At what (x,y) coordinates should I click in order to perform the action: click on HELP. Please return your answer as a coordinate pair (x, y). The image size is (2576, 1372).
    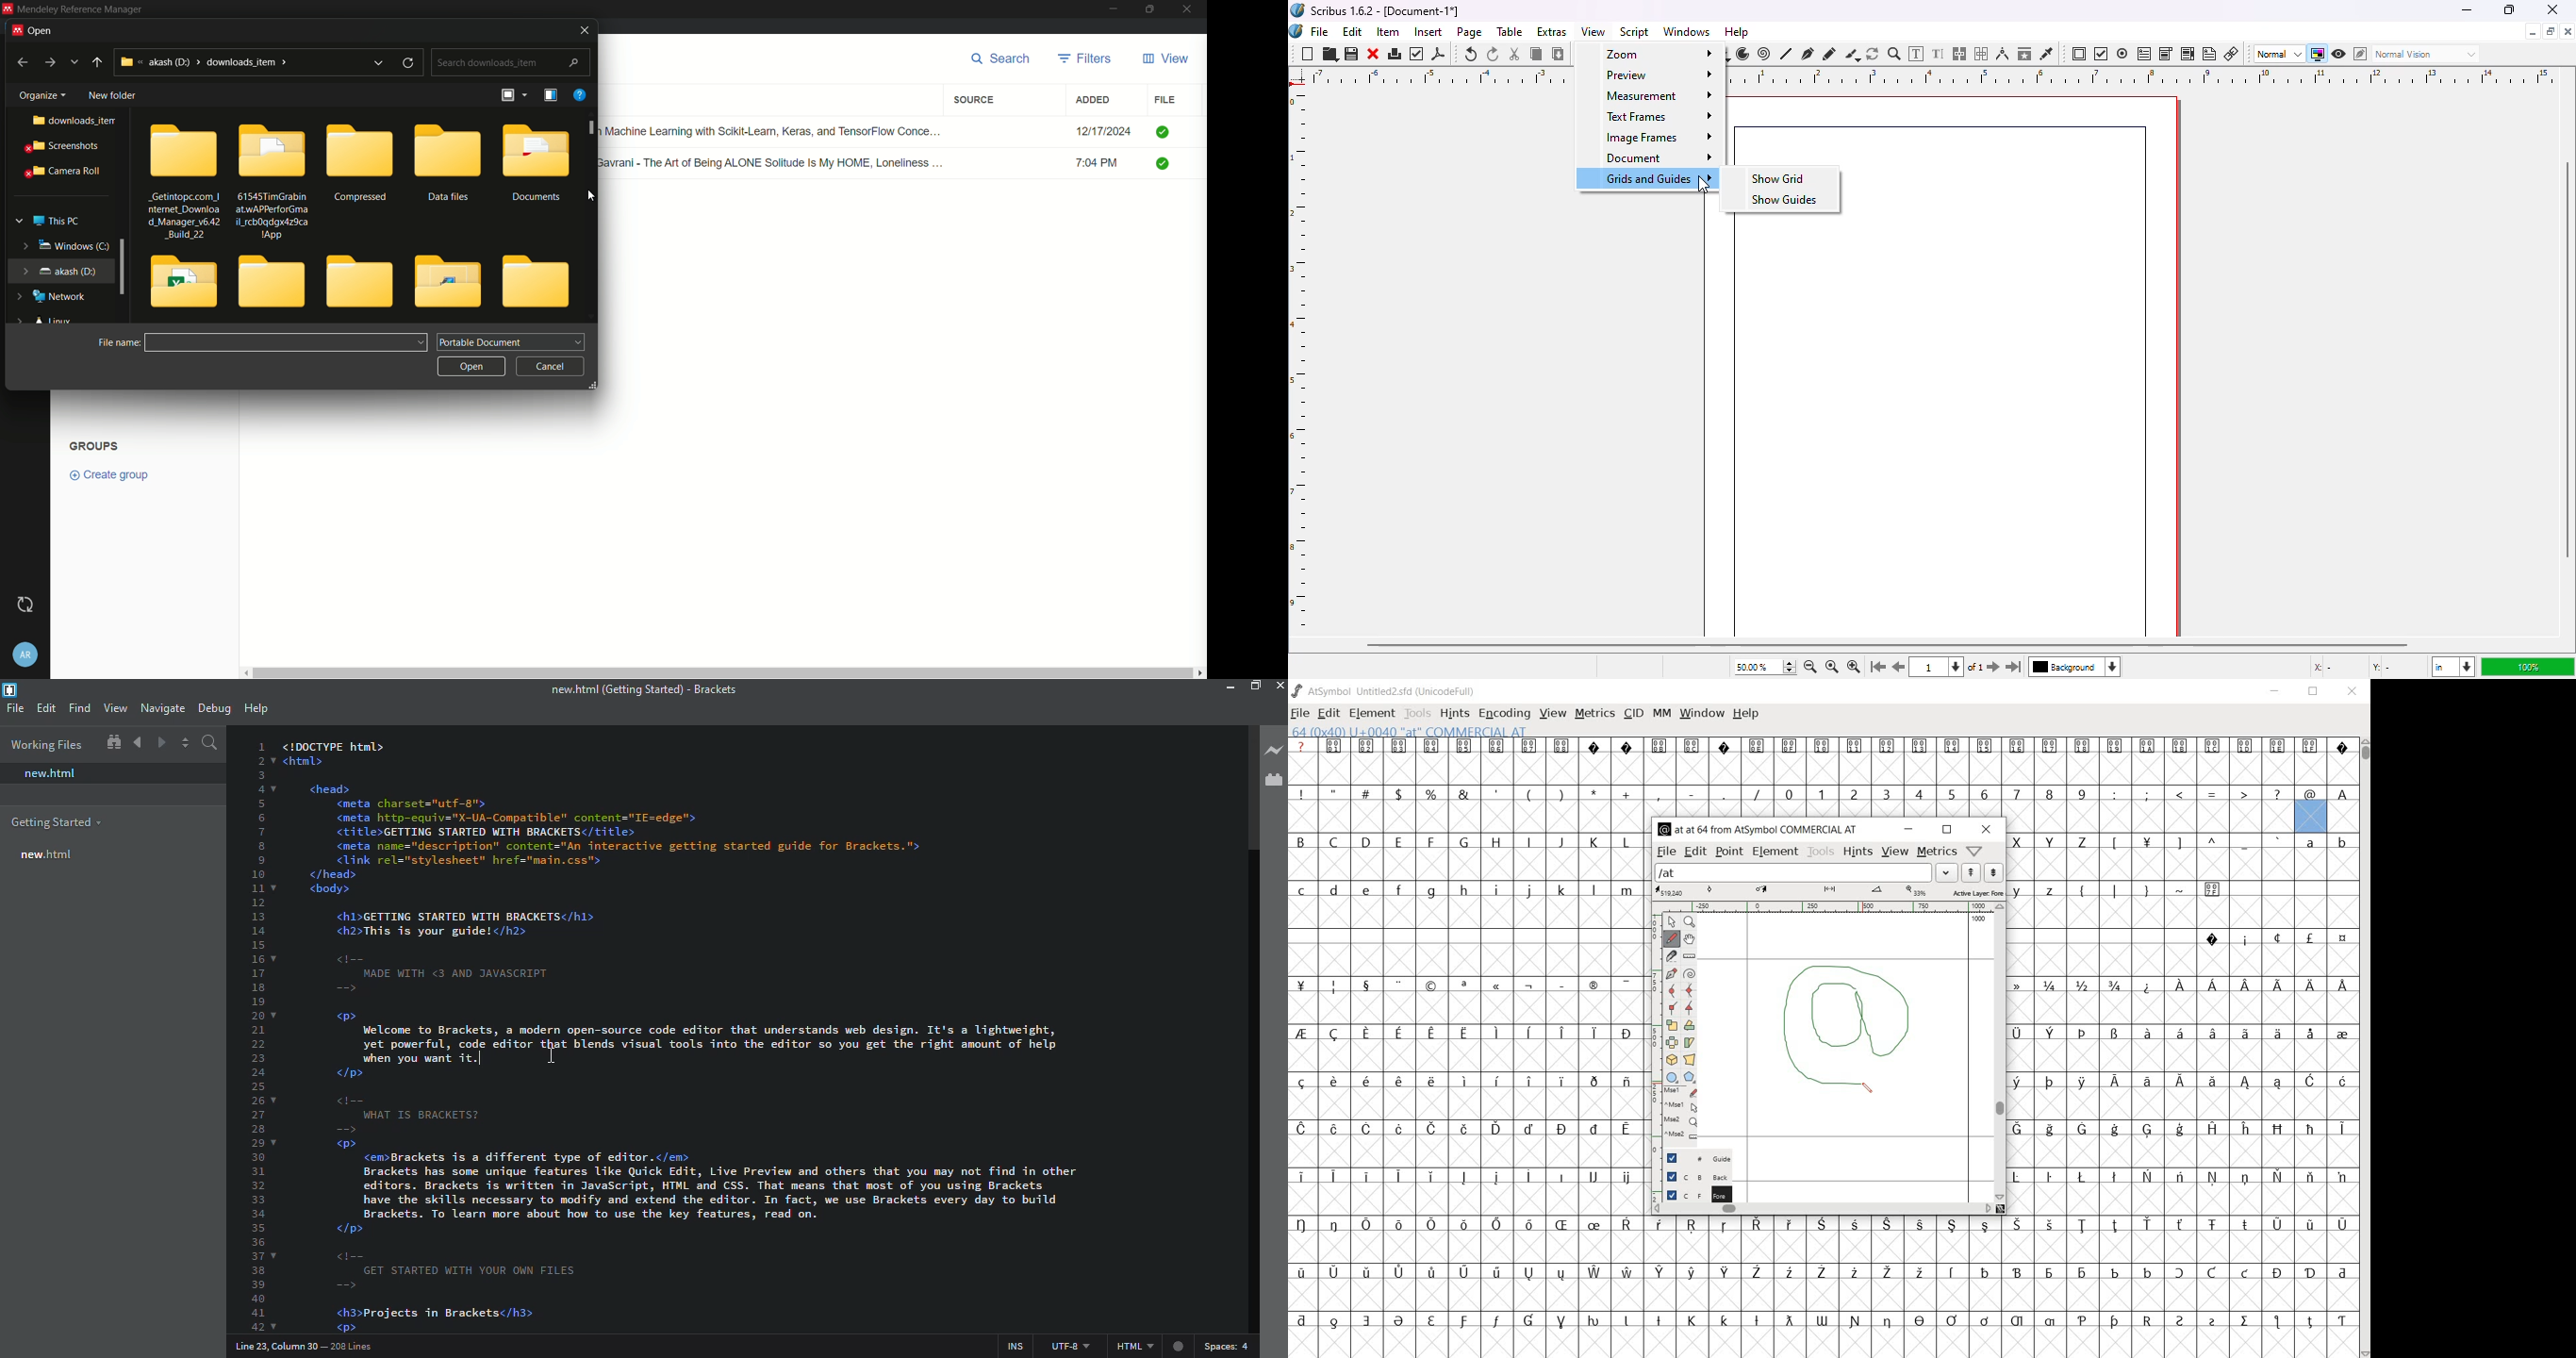
    Looking at the image, I should click on (1746, 714).